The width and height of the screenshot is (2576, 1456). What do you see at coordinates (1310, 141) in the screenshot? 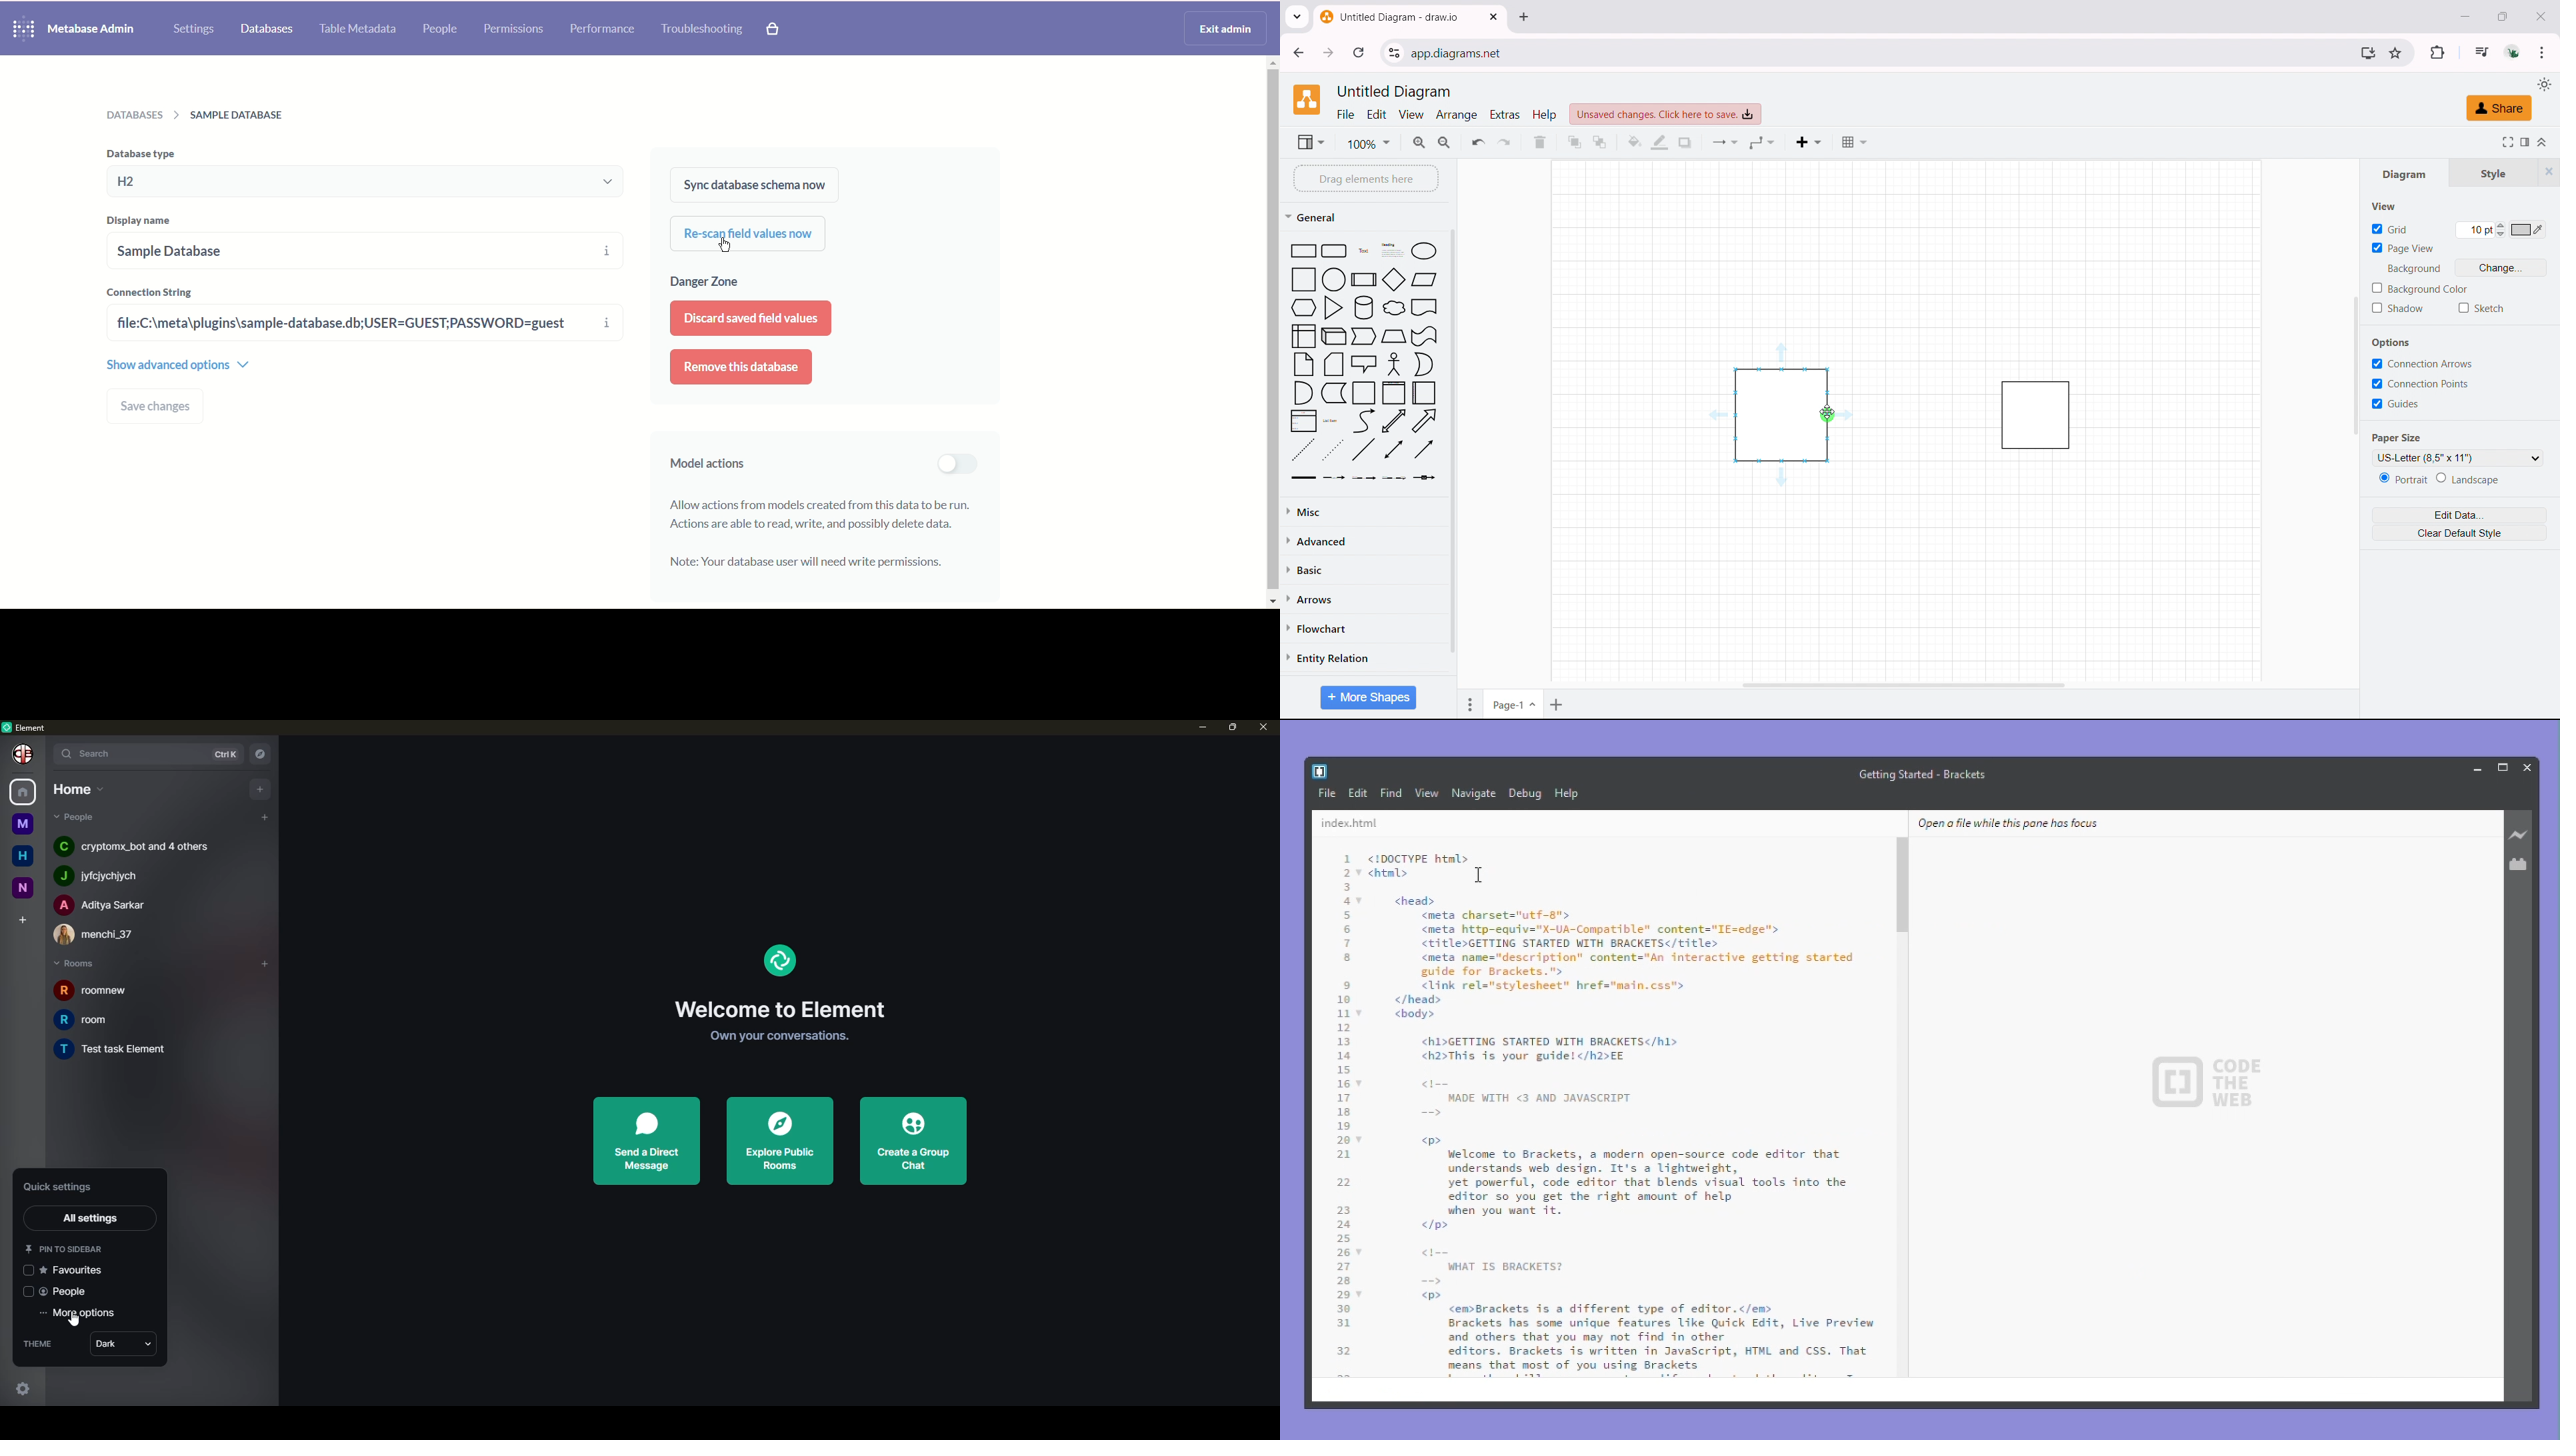
I see `view` at bounding box center [1310, 141].